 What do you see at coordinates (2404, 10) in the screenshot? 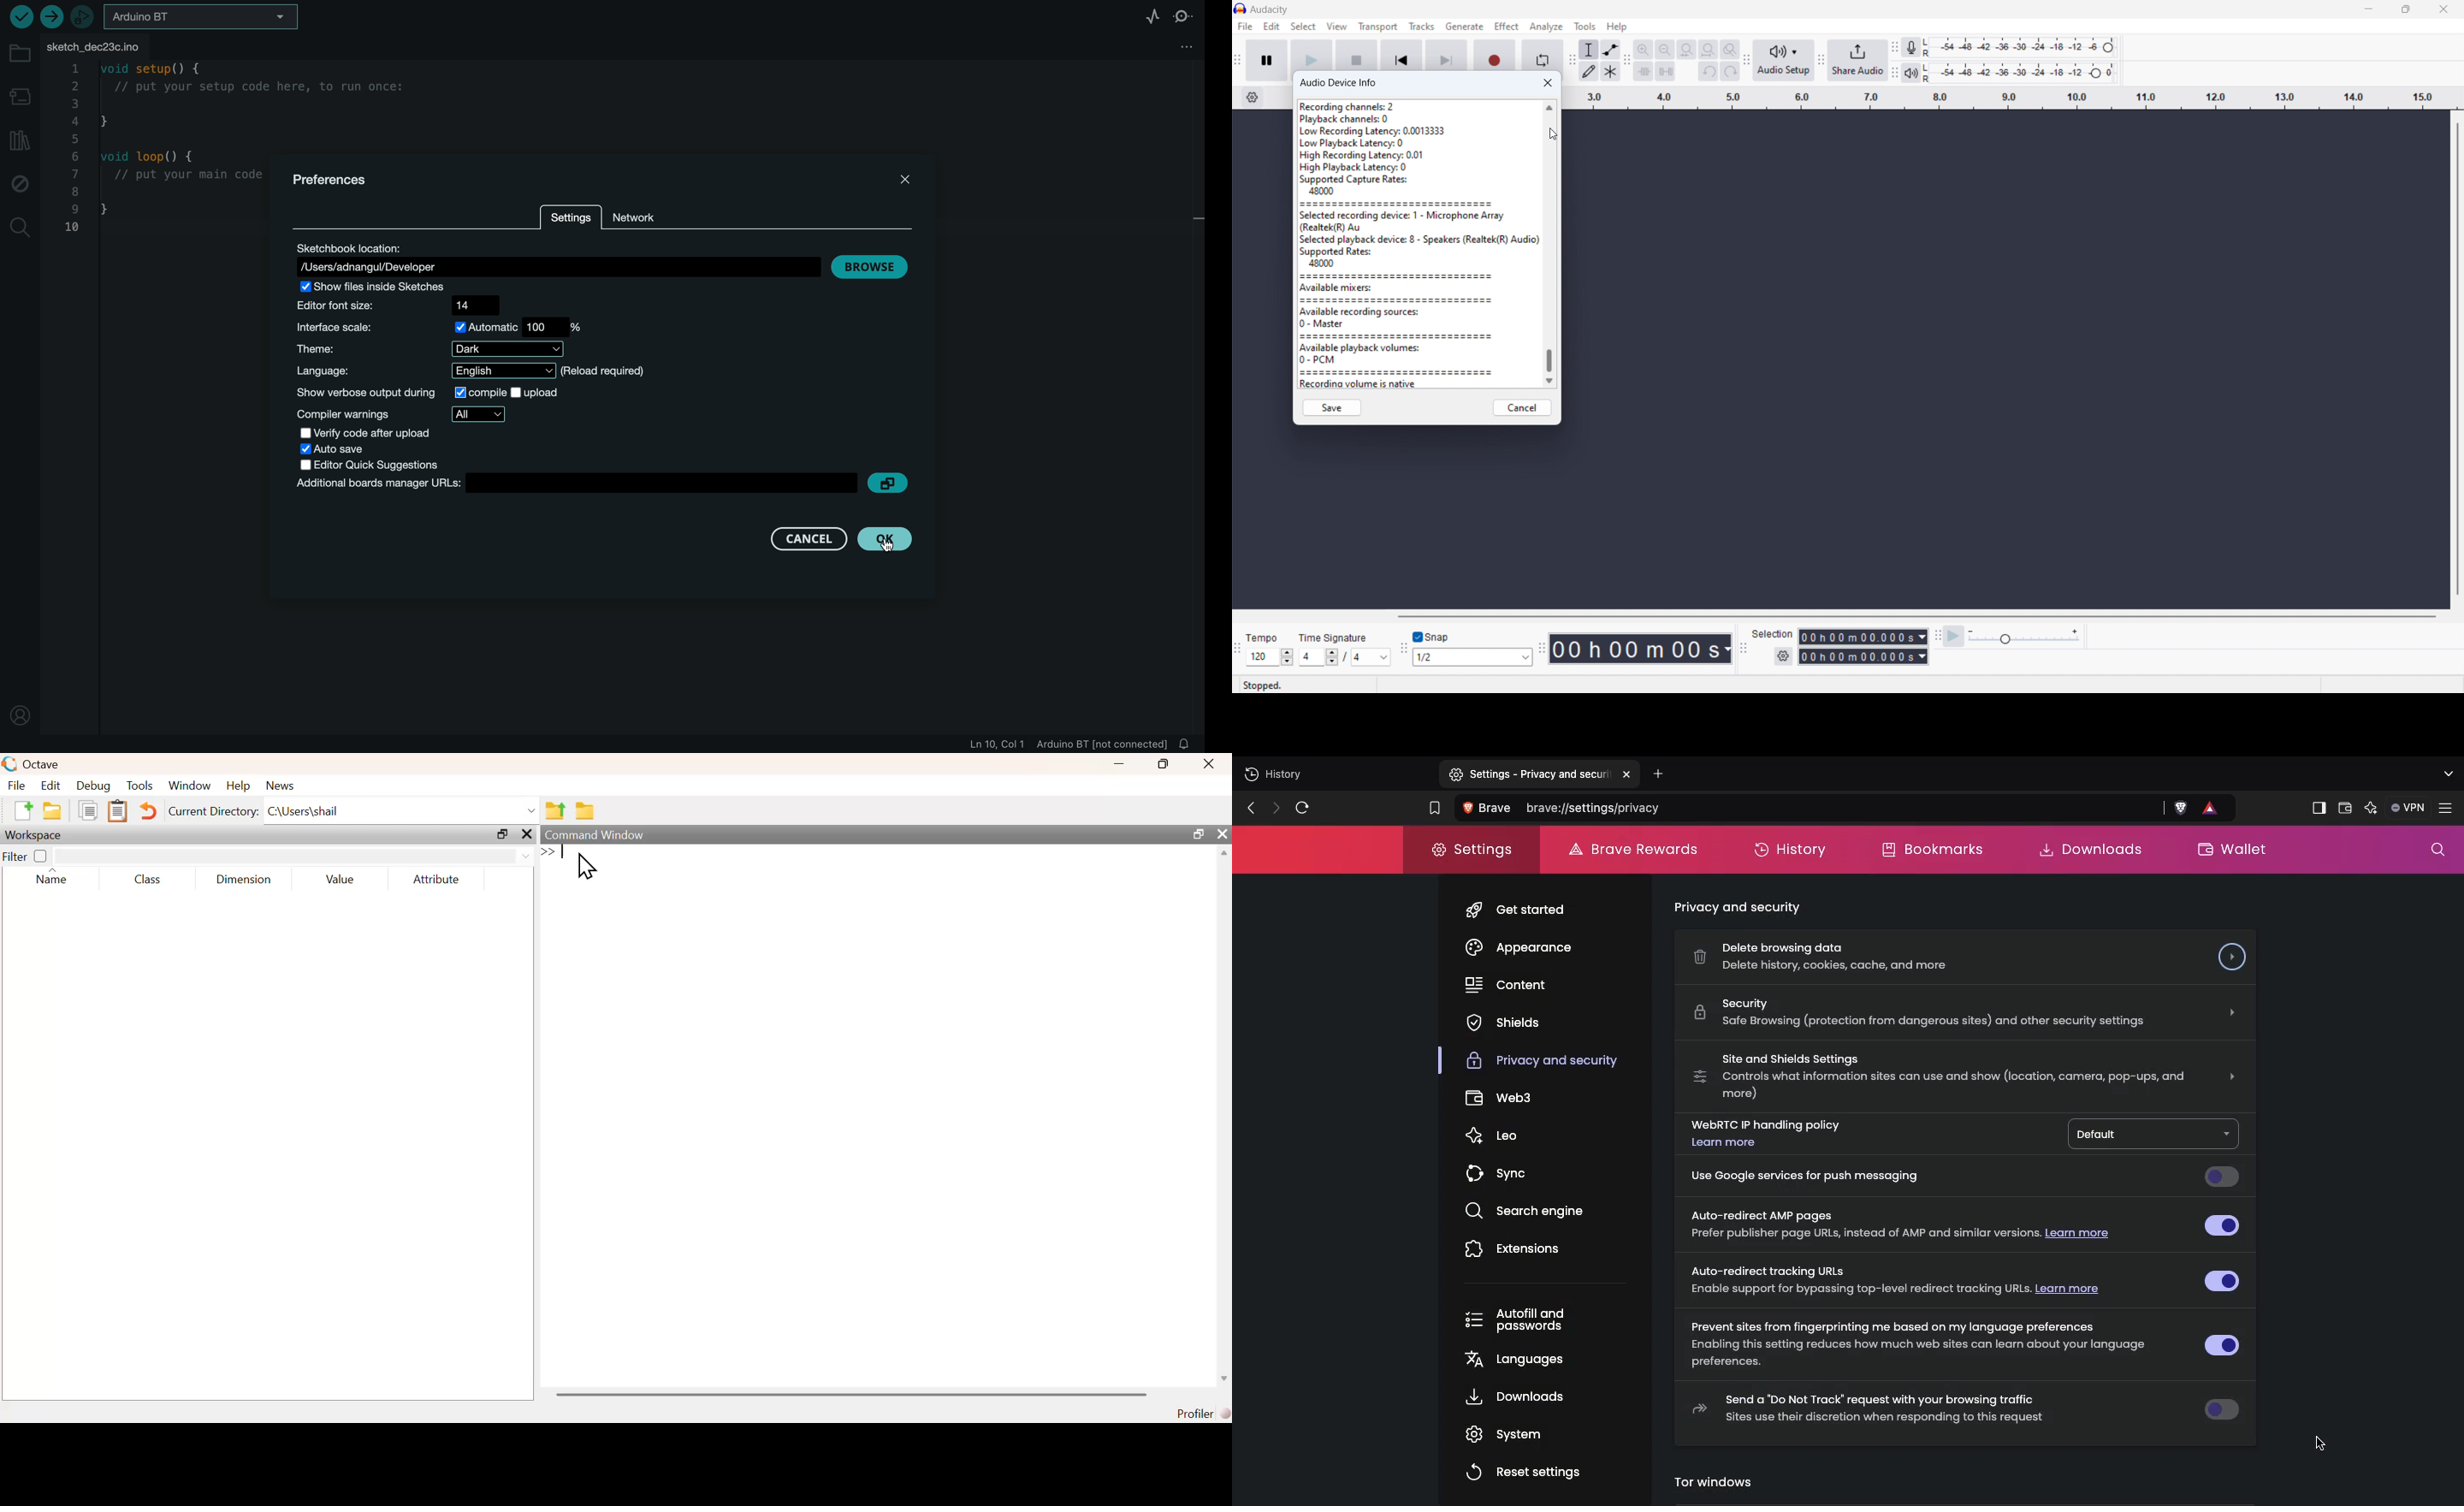
I see `maximize` at bounding box center [2404, 10].